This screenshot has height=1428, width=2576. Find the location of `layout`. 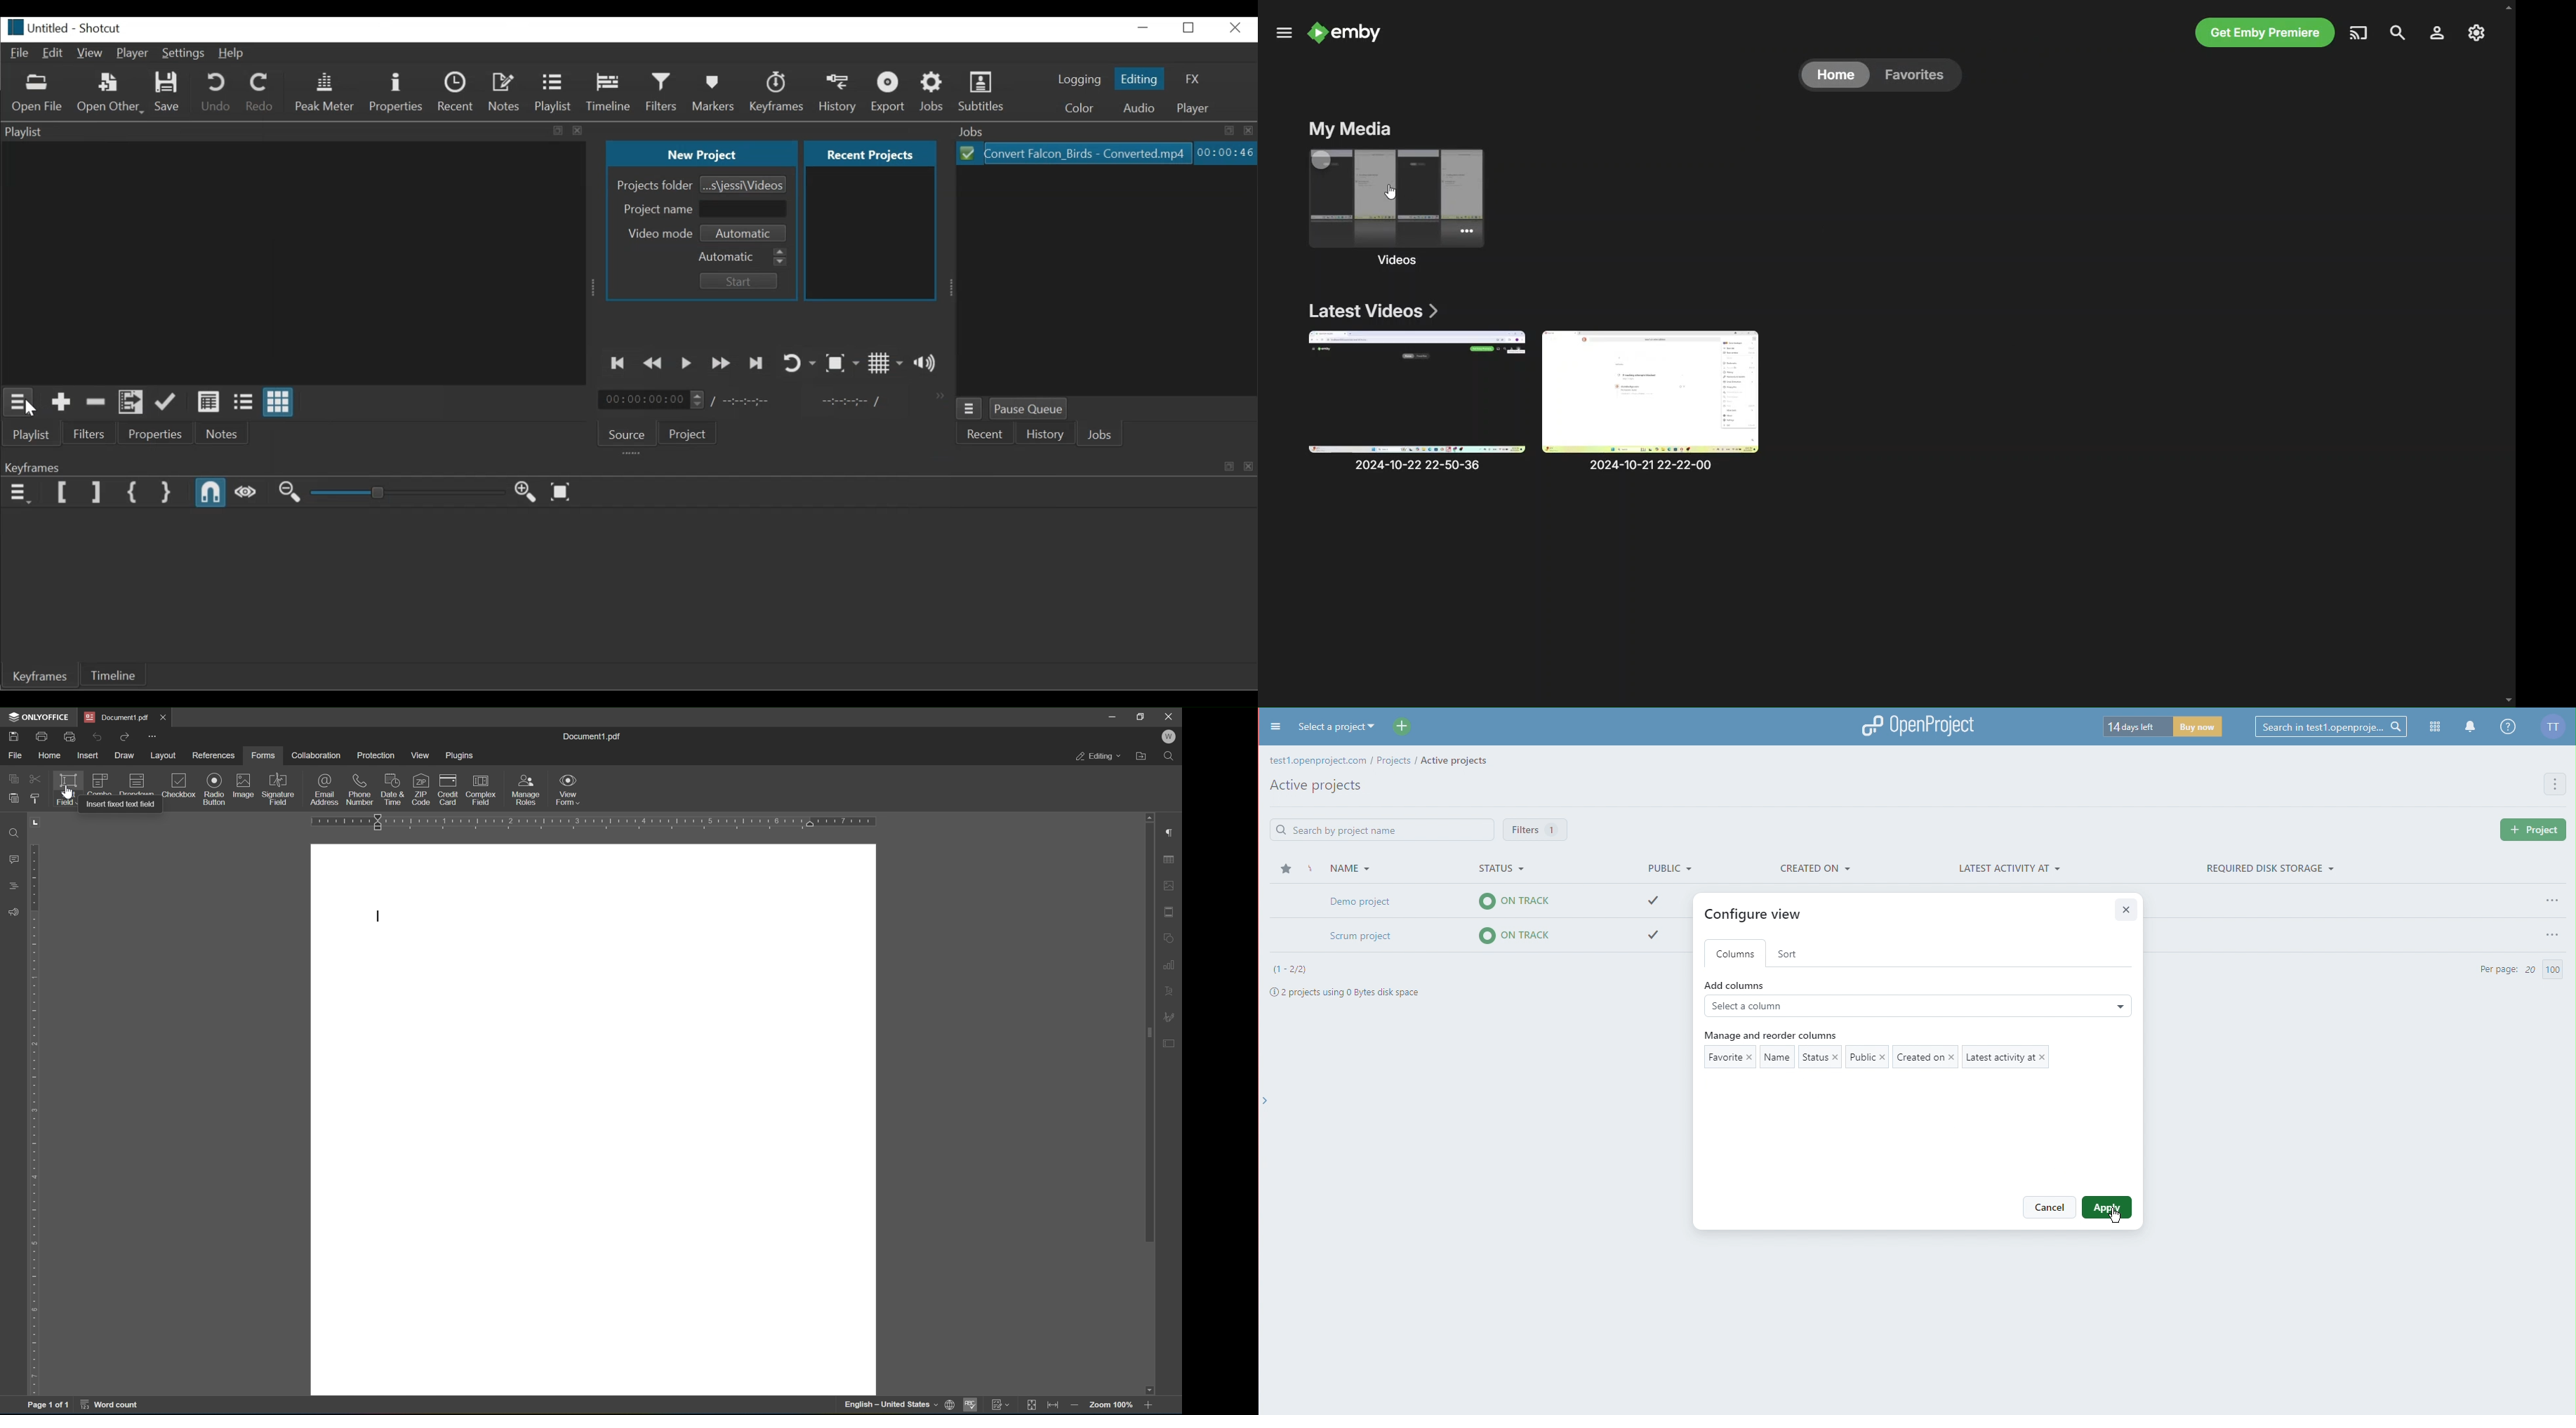

layout is located at coordinates (162, 755).